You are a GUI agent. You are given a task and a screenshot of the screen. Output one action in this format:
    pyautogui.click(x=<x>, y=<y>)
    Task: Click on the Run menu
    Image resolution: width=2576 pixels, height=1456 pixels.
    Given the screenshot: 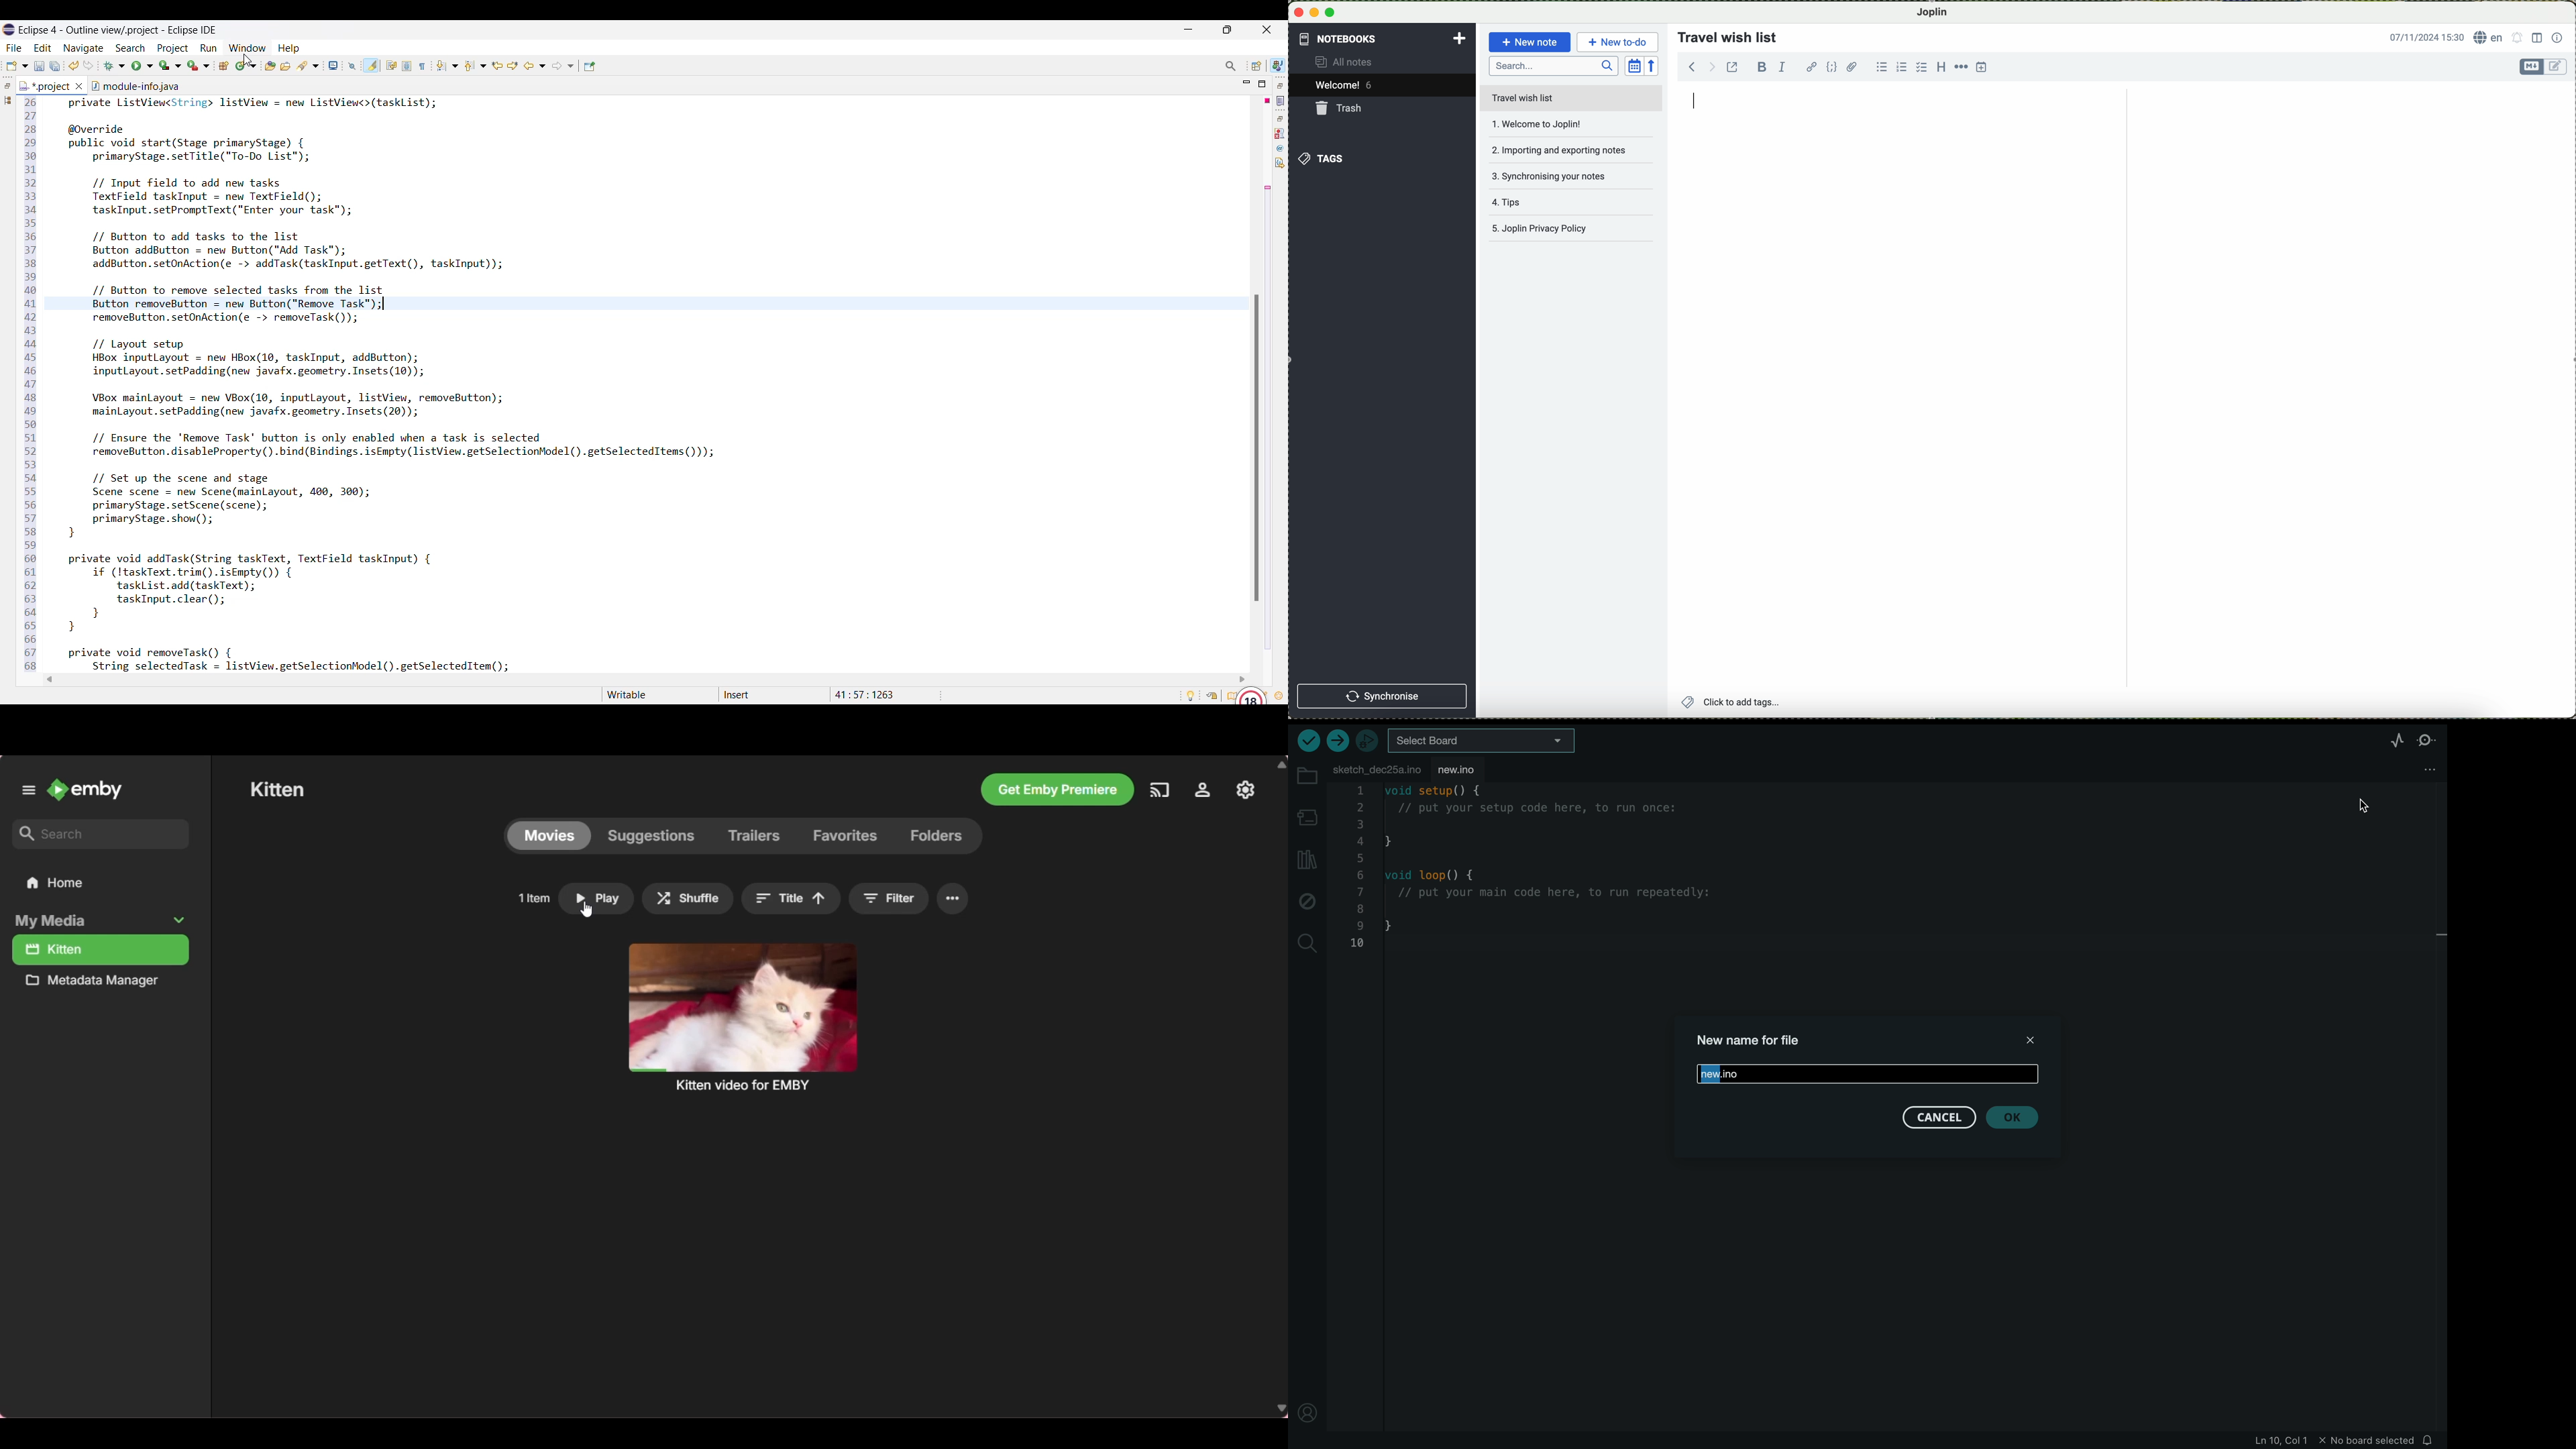 What is the action you would take?
    pyautogui.click(x=209, y=48)
    